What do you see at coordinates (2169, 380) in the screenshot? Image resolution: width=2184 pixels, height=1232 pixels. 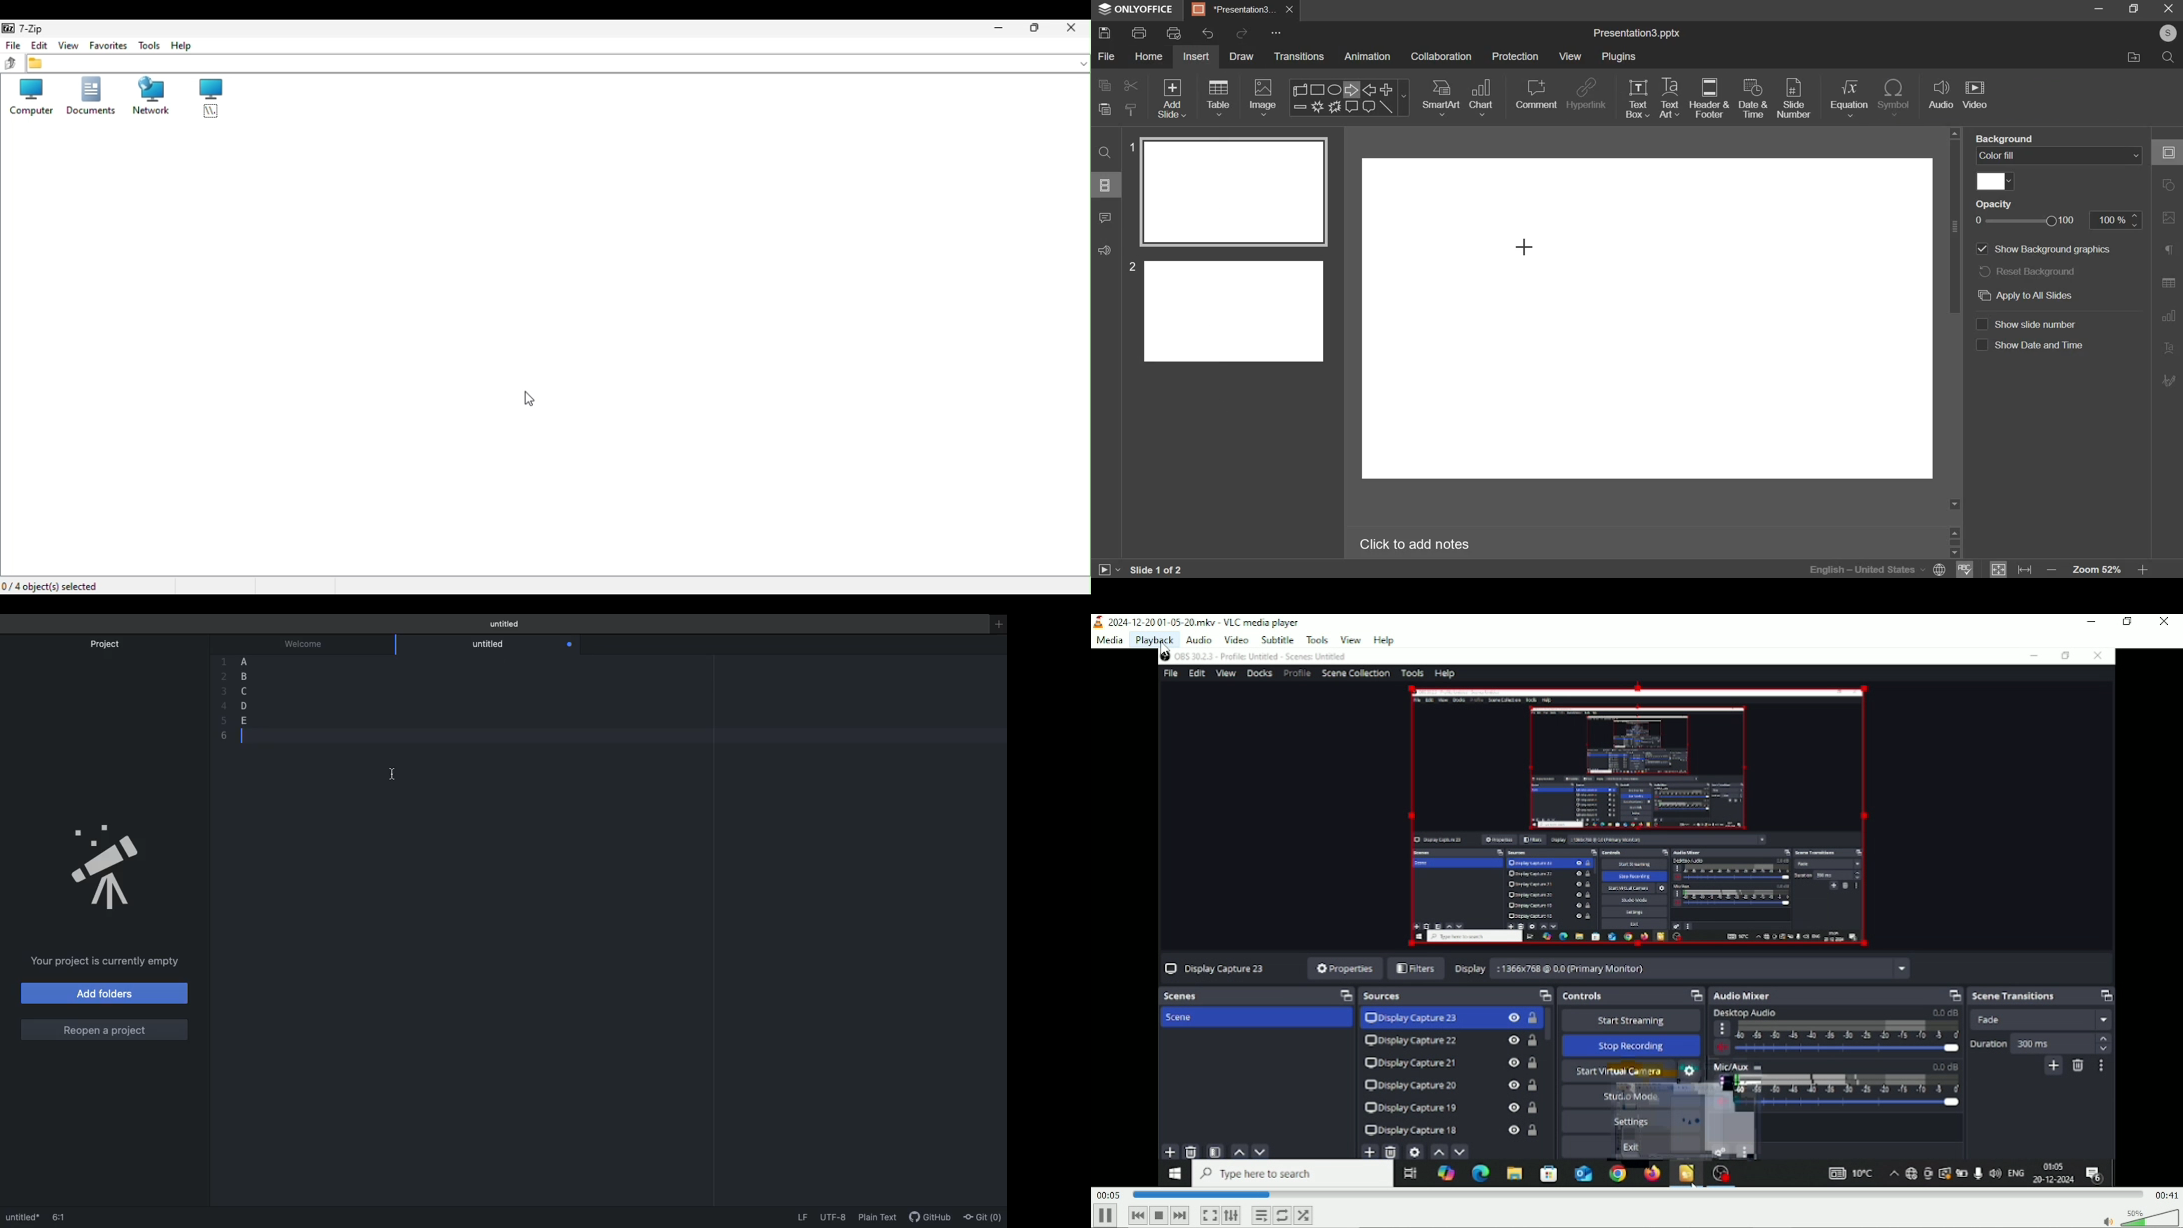 I see `Signature settings` at bounding box center [2169, 380].